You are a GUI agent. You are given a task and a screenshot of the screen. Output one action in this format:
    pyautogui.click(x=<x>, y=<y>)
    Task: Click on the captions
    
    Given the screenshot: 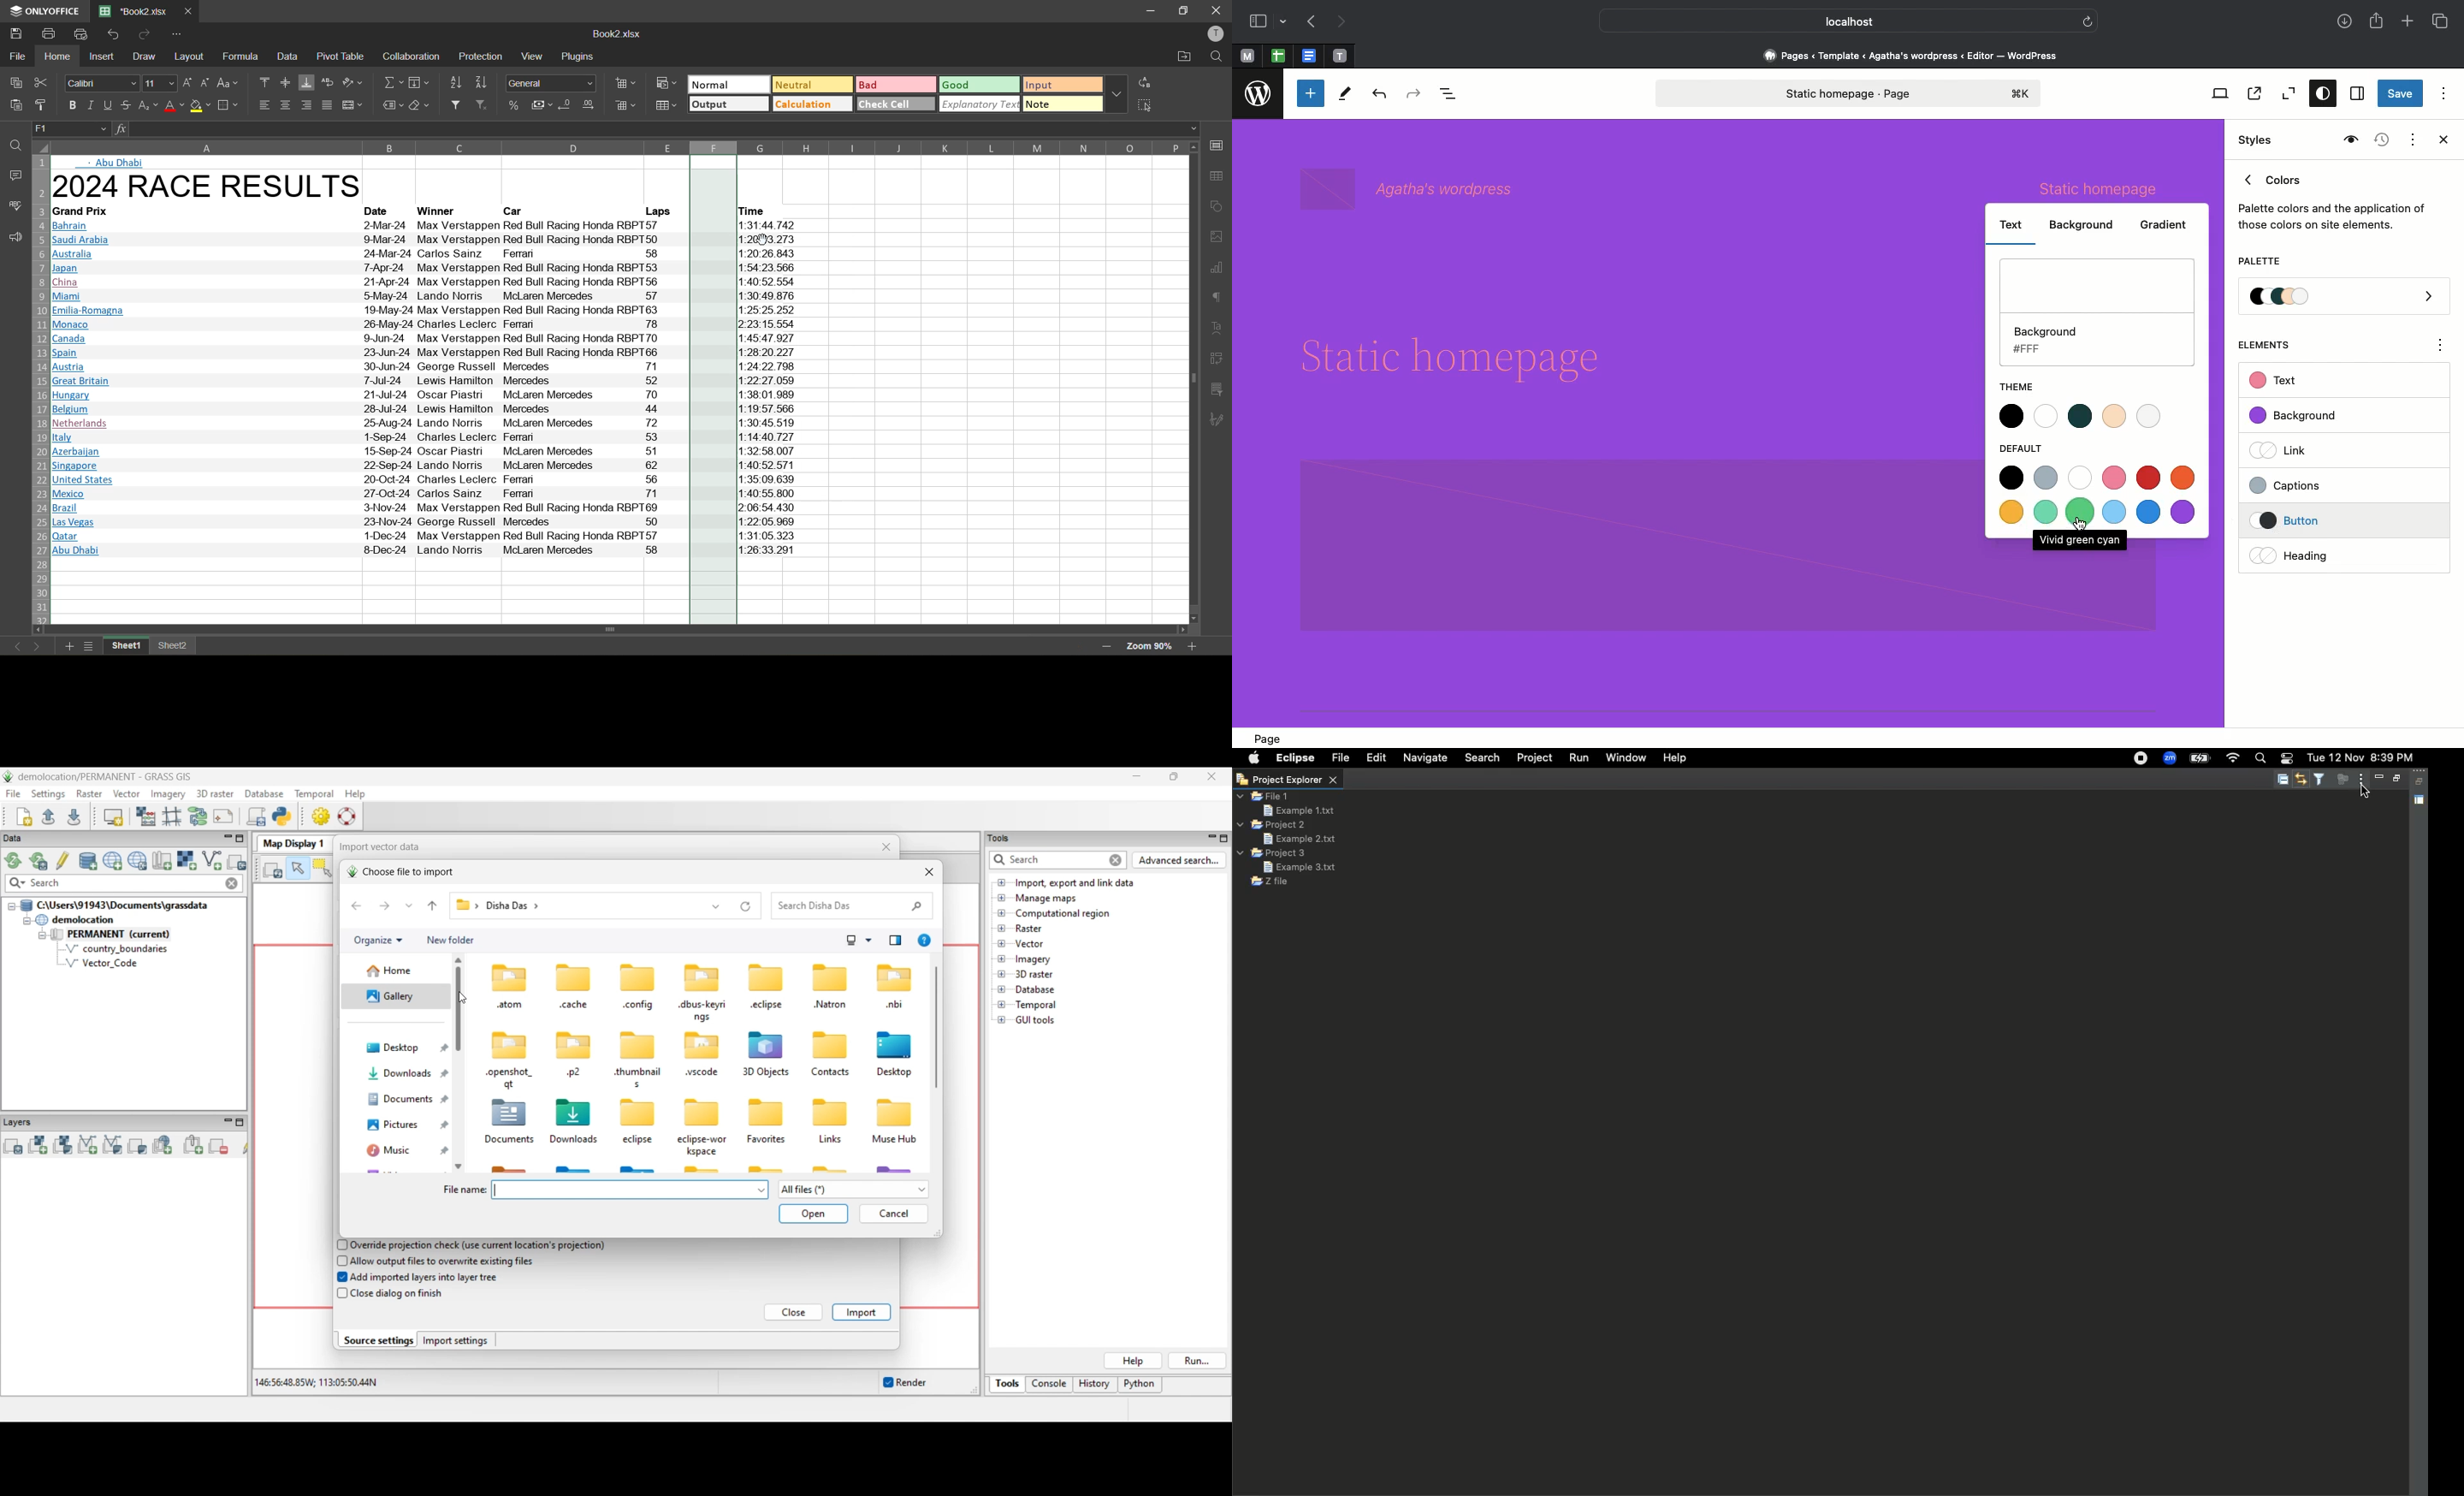 What is the action you would take?
    pyautogui.click(x=2315, y=483)
    